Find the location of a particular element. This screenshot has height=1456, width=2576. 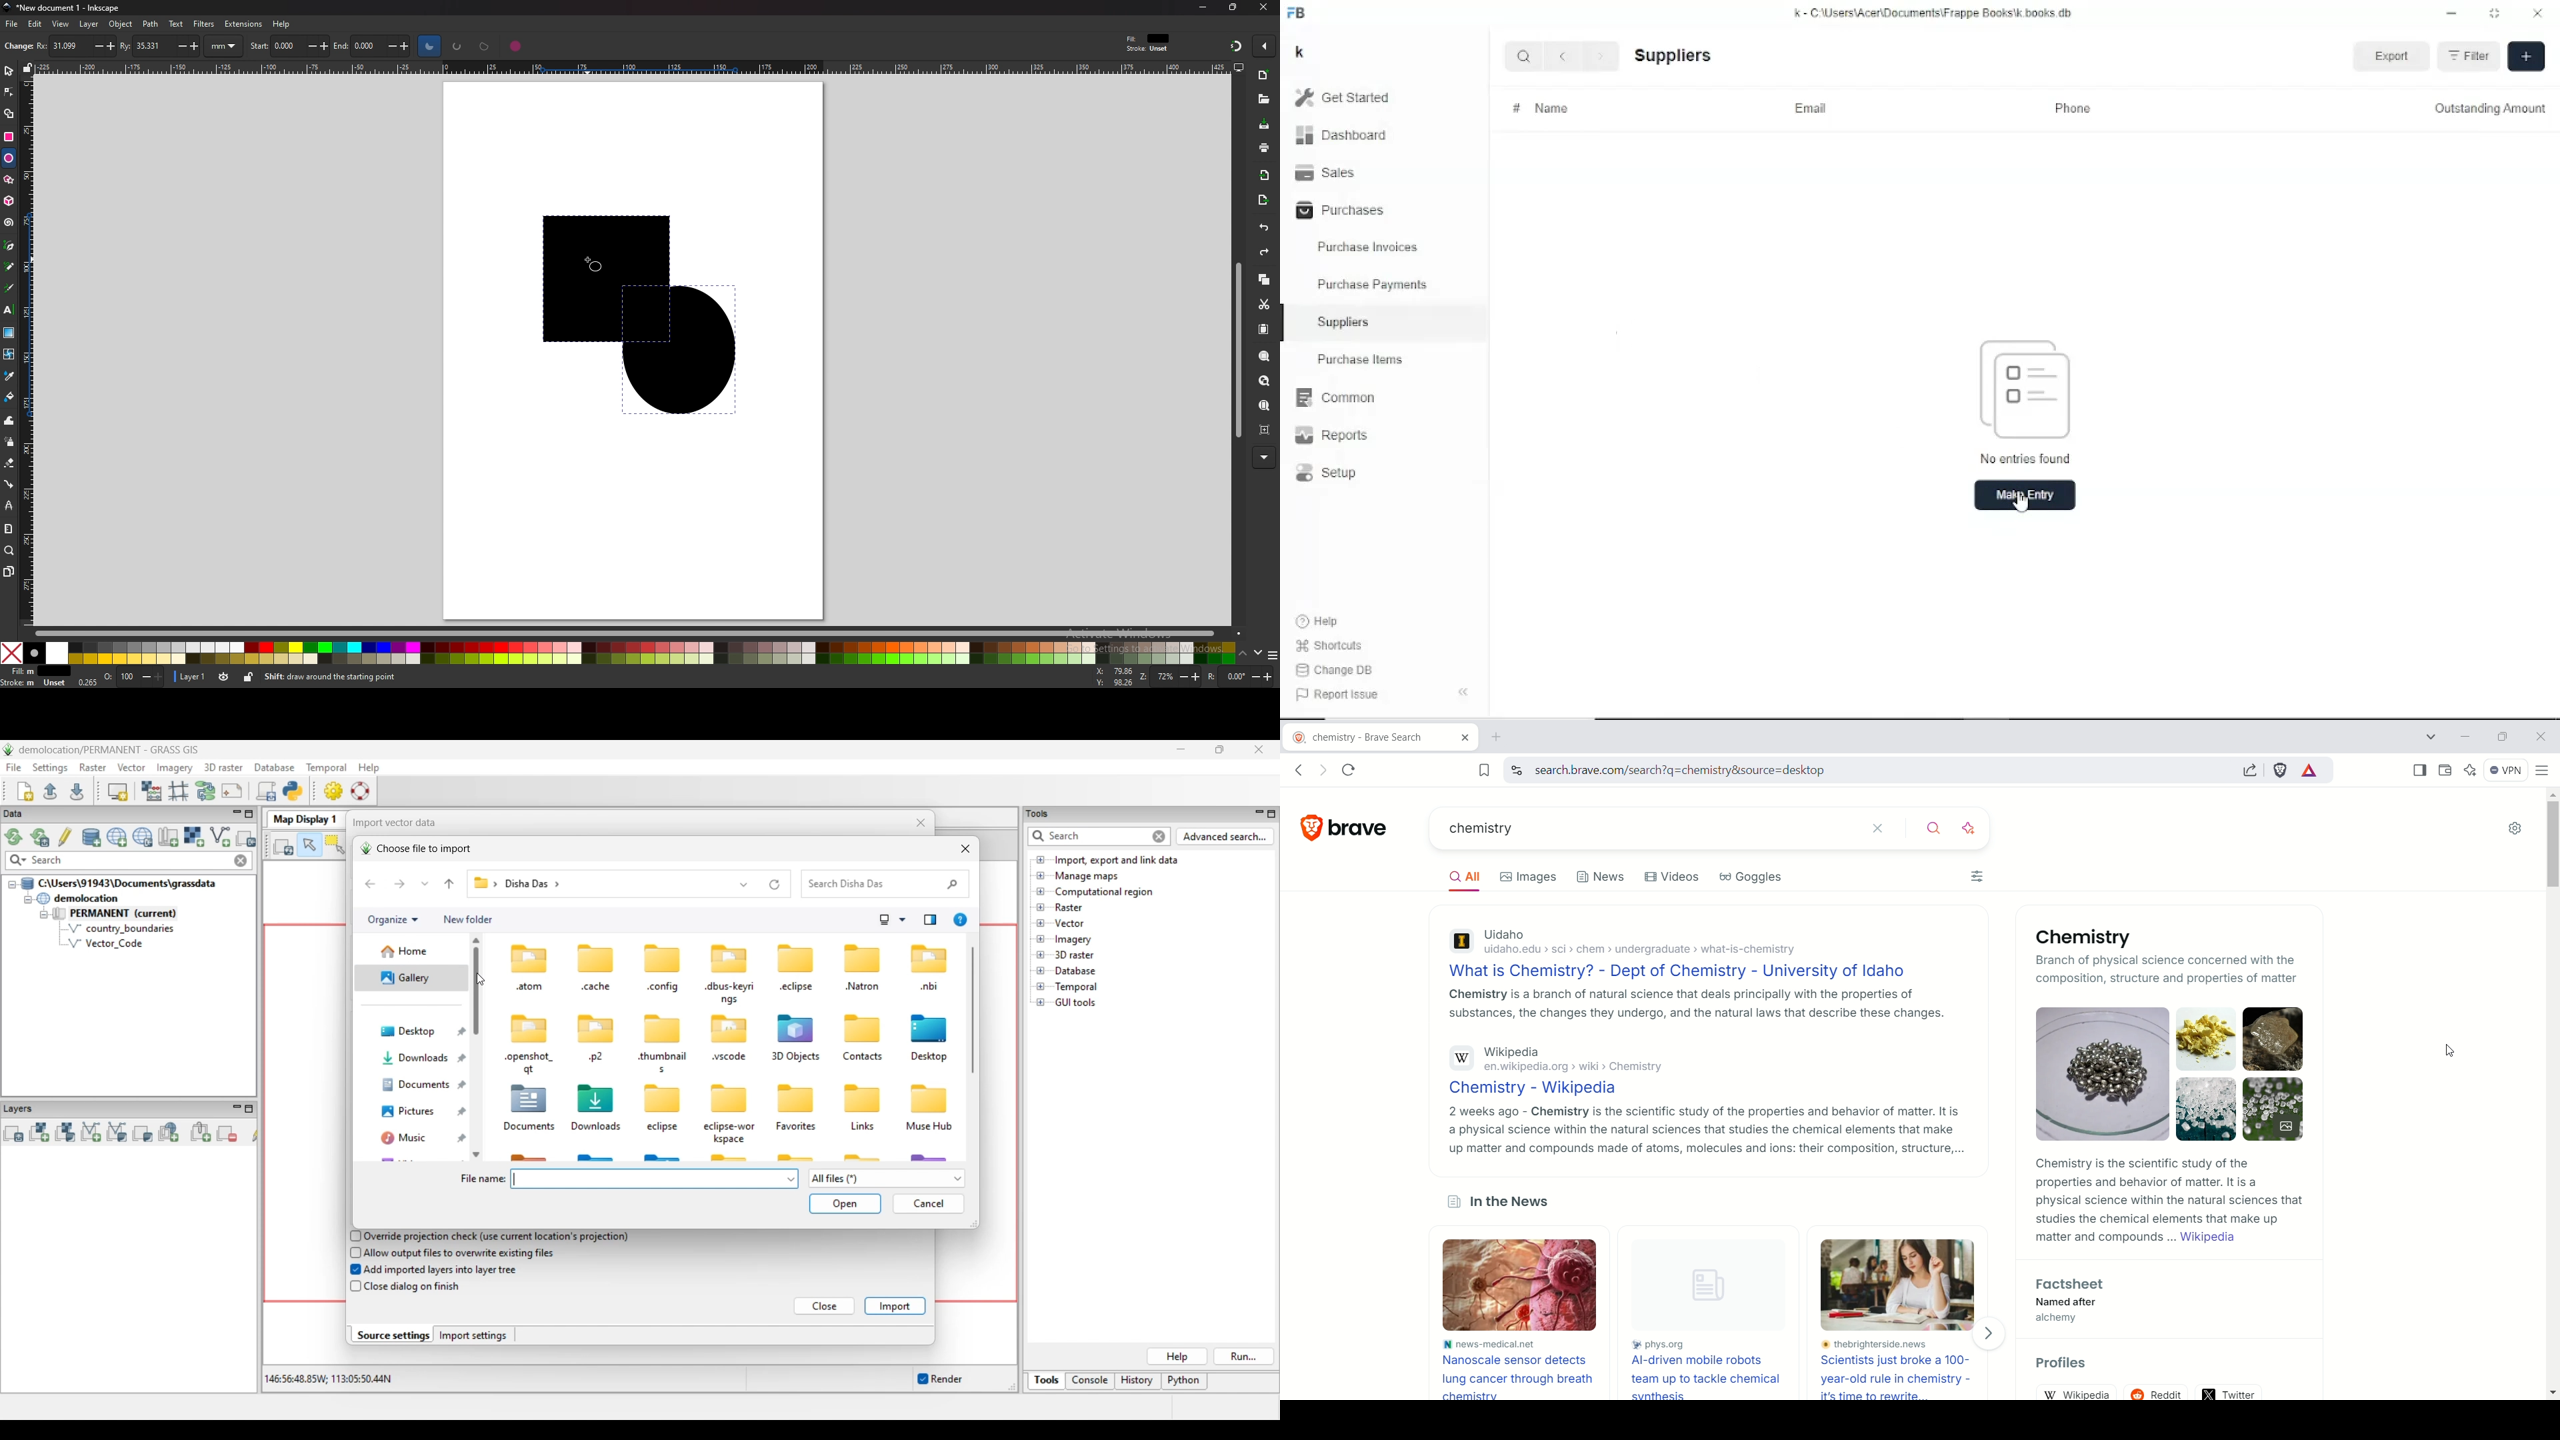

Sales is located at coordinates (1328, 173).